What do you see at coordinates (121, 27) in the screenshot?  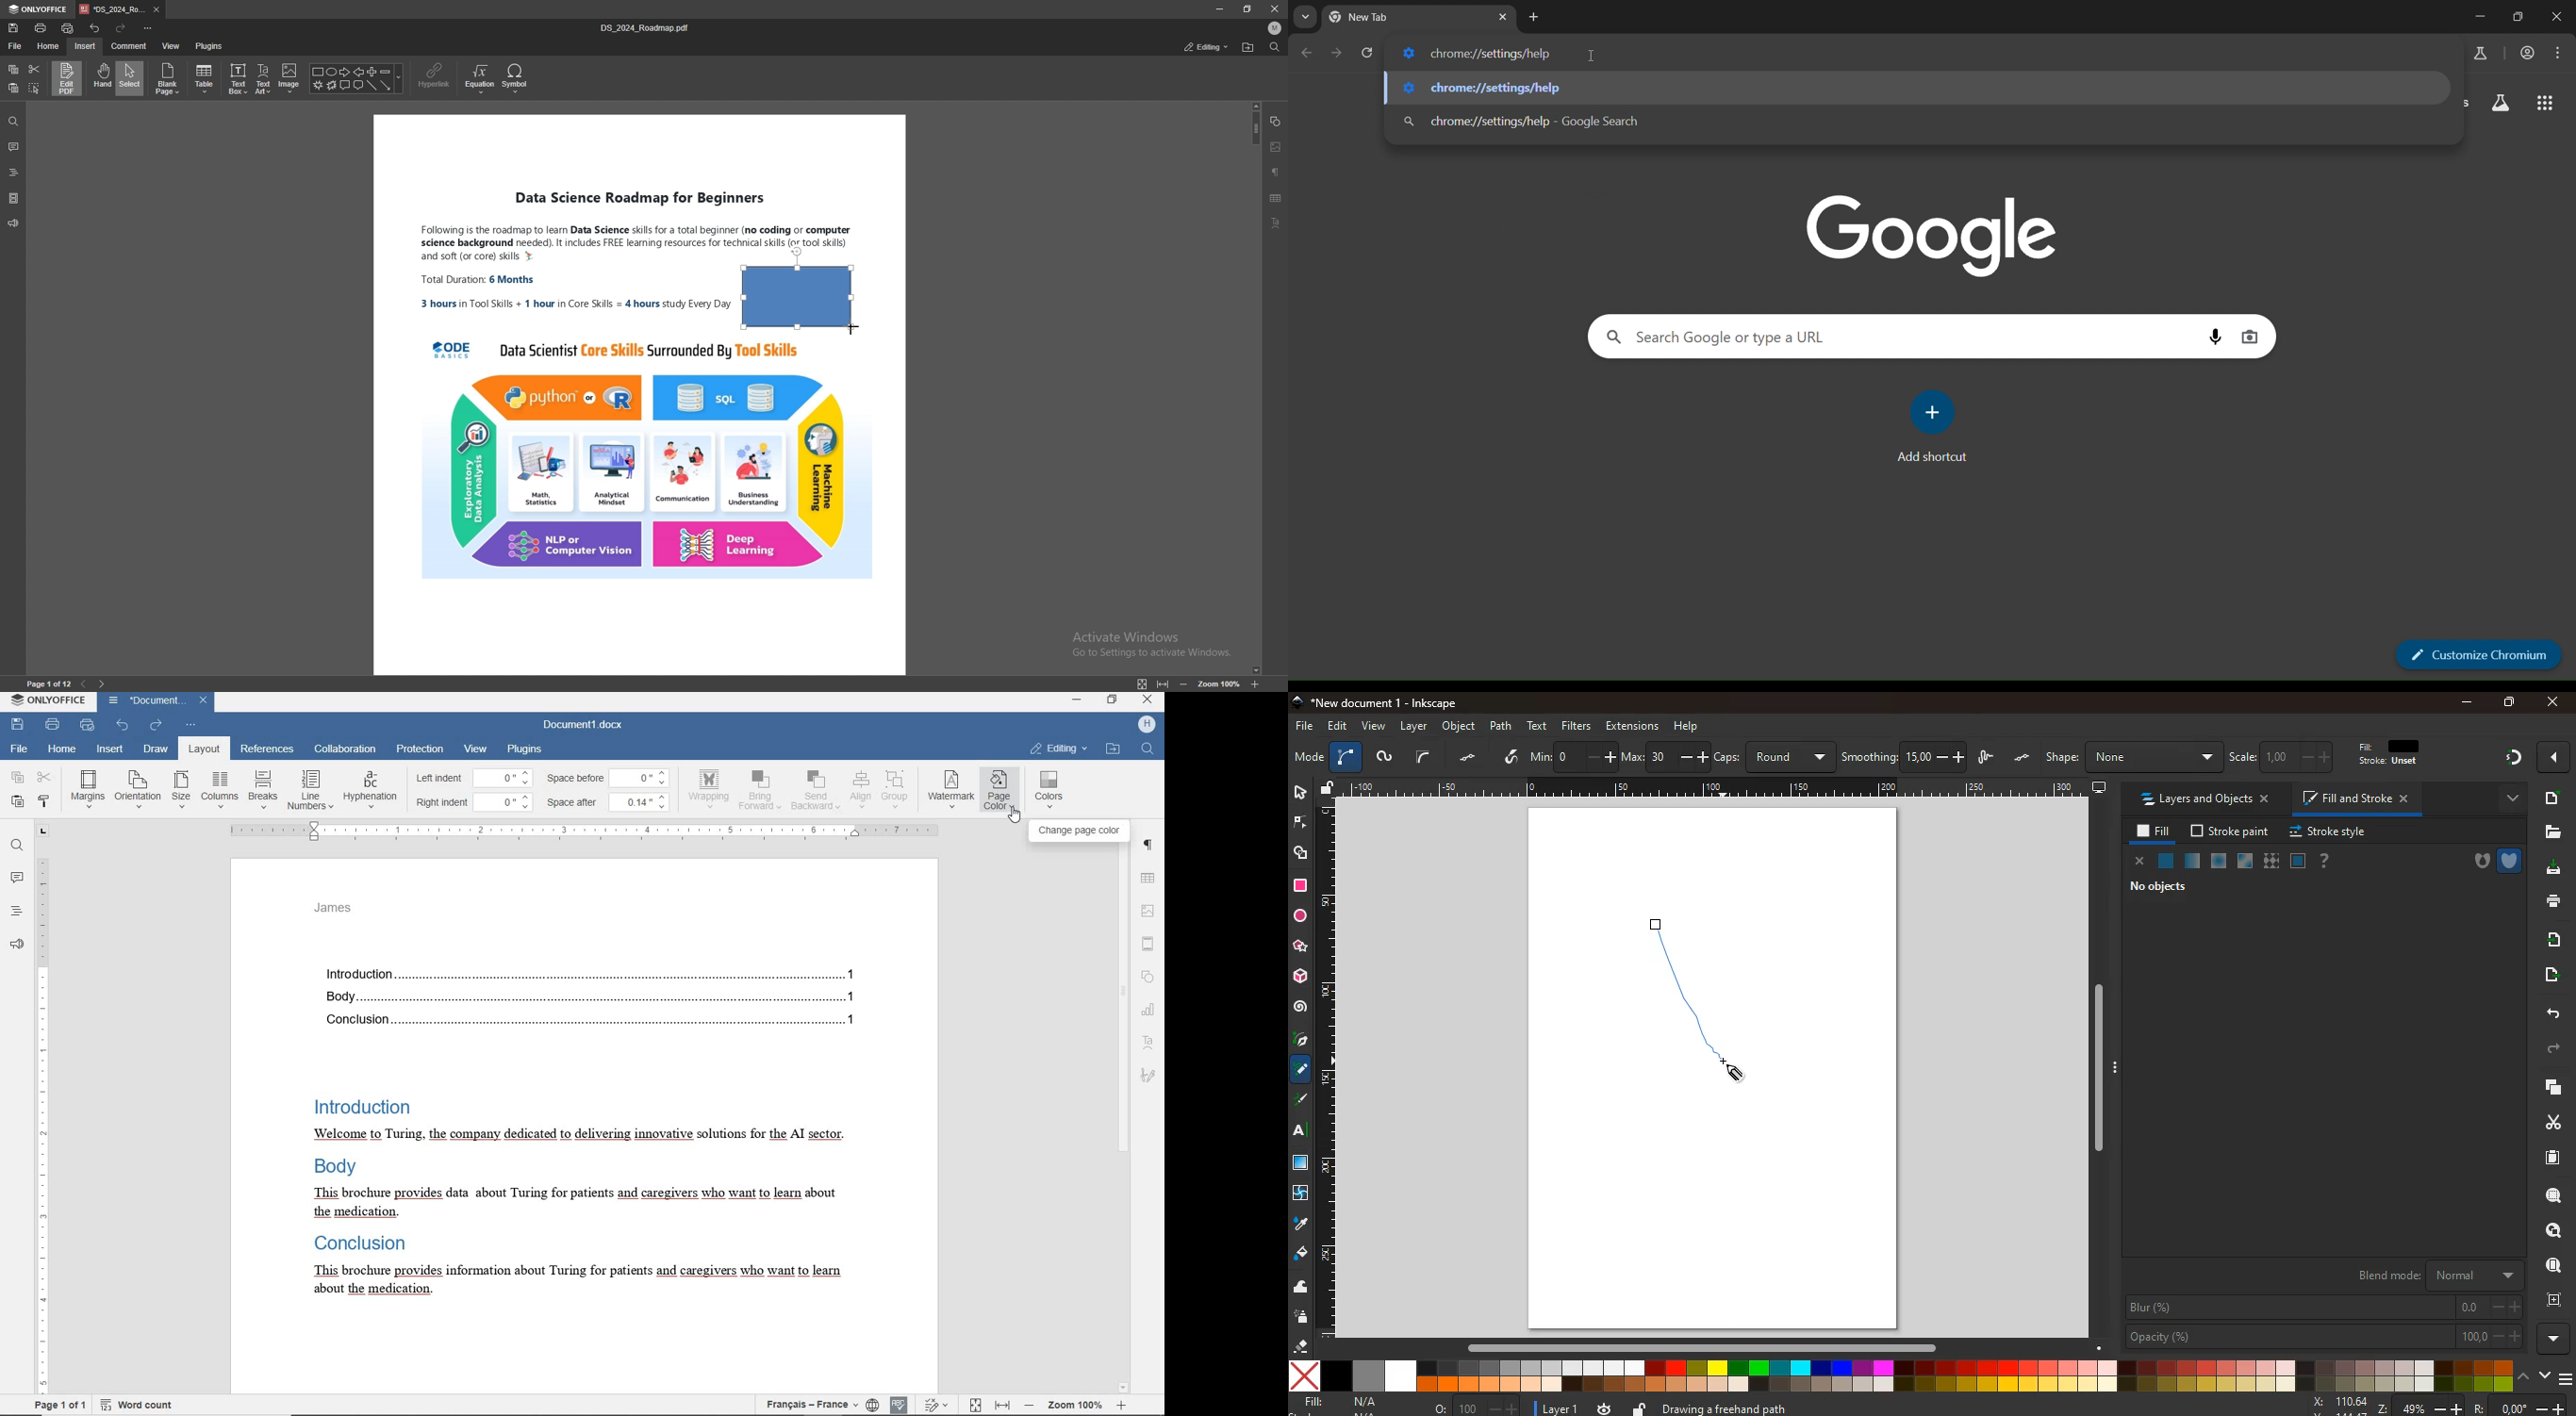 I see `redo` at bounding box center [121, 27].